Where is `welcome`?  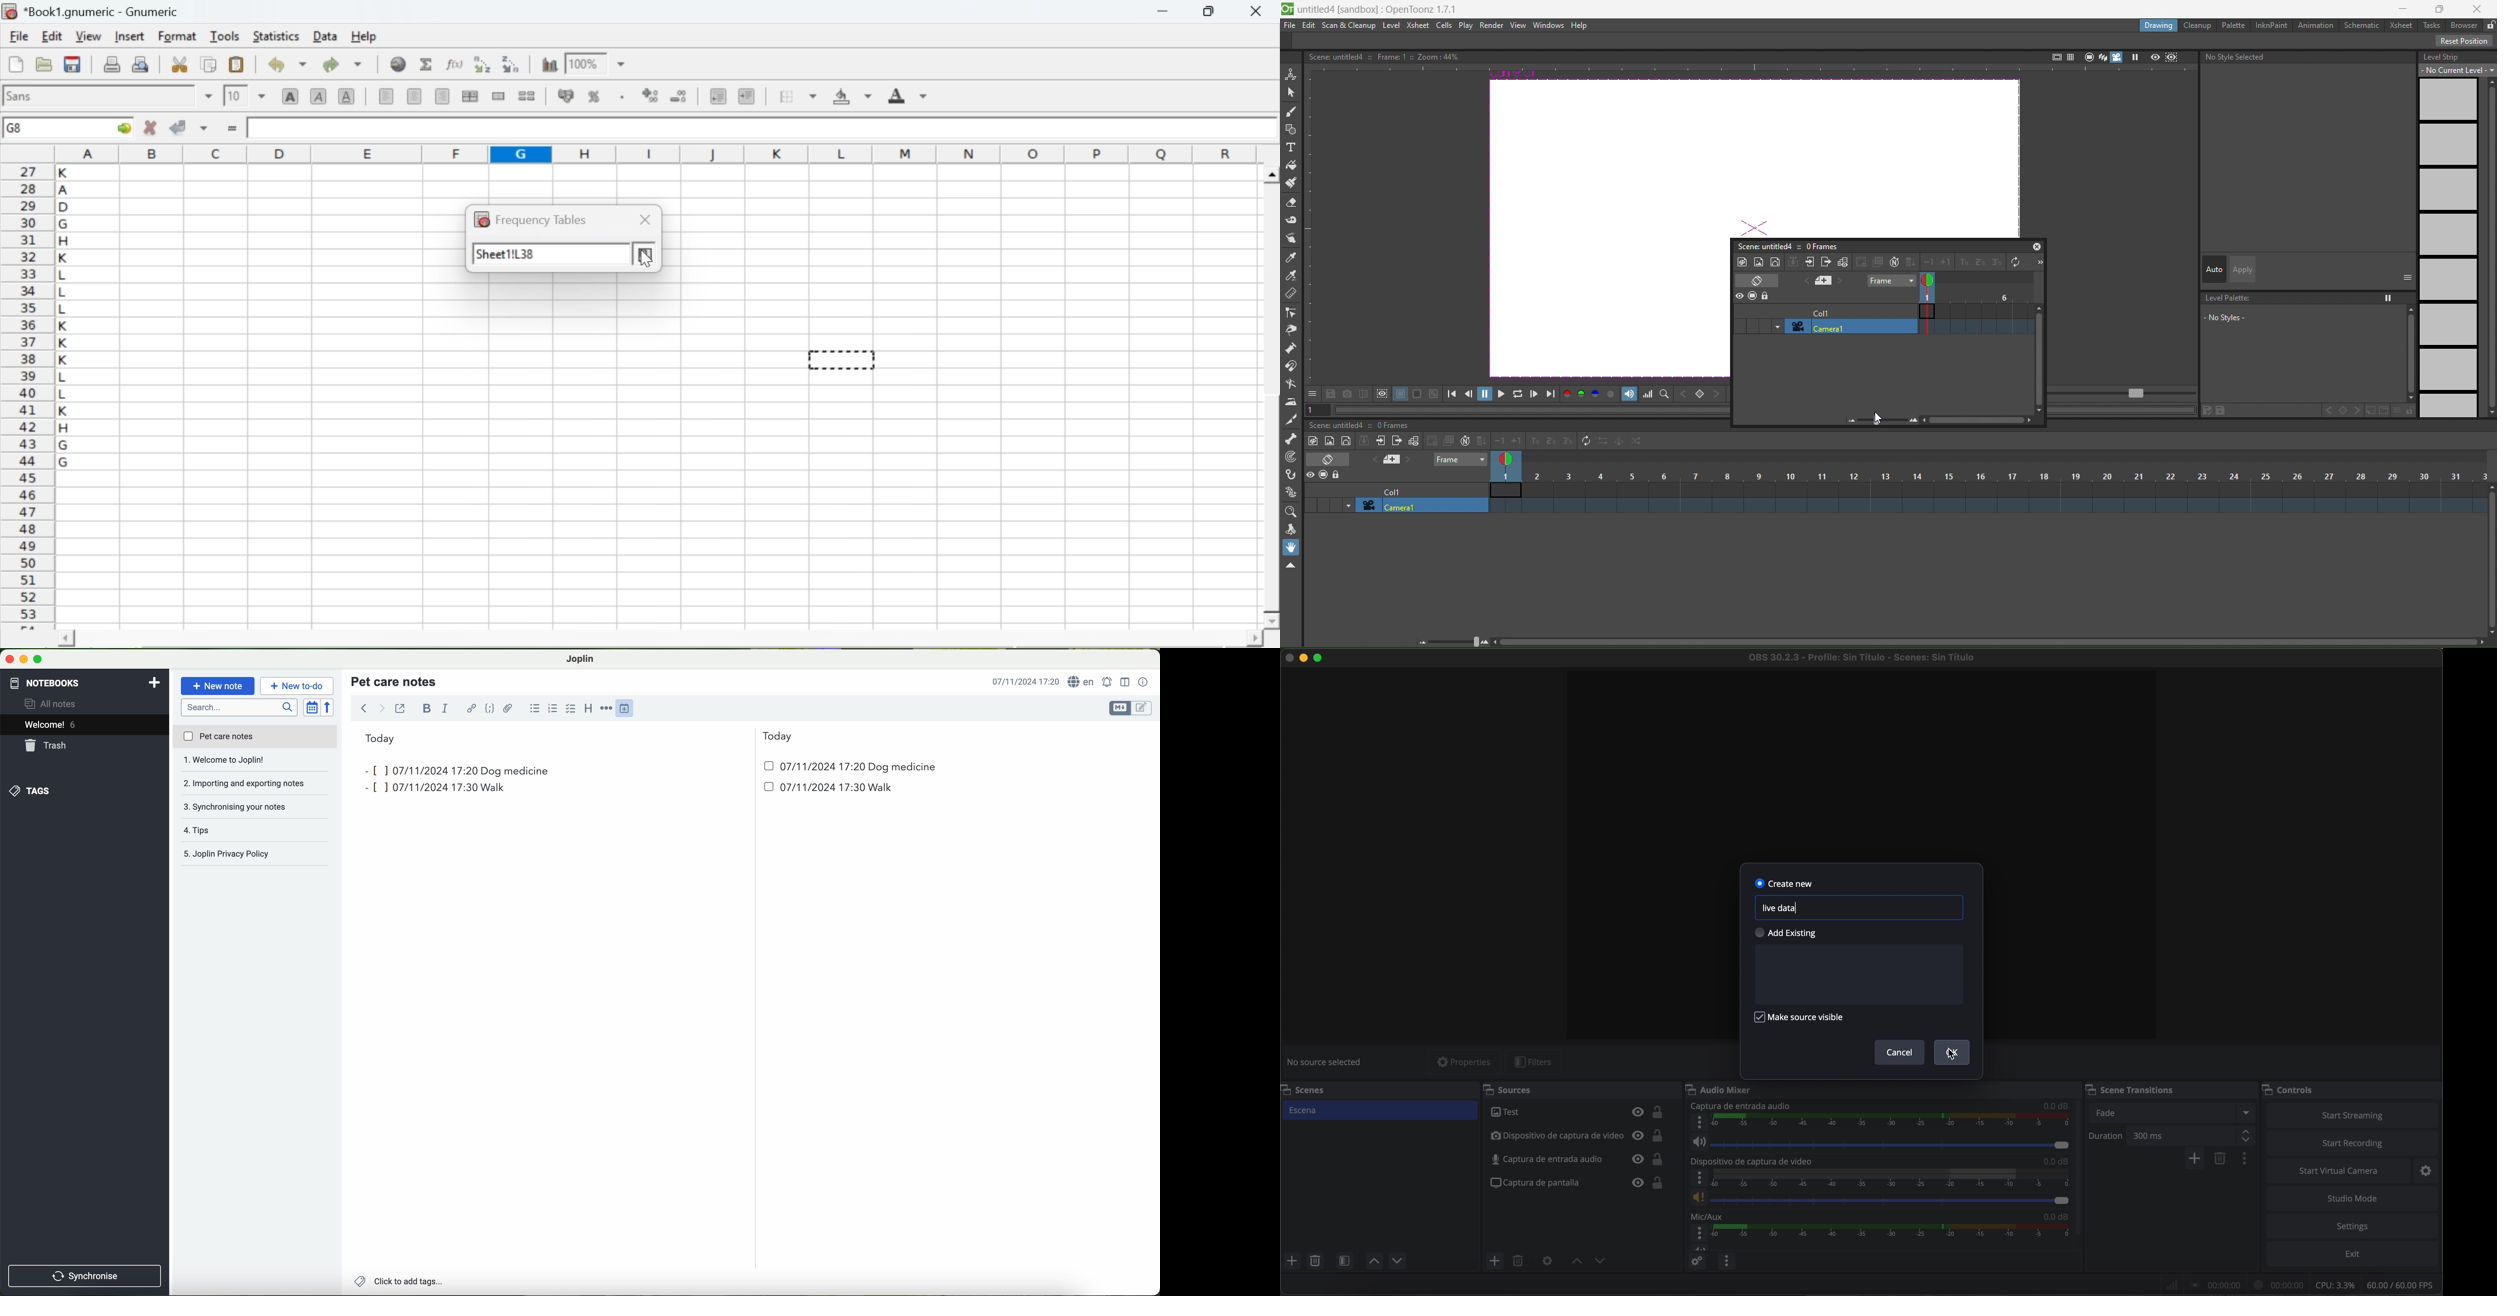
welcome is located at coordinates (84, 726).